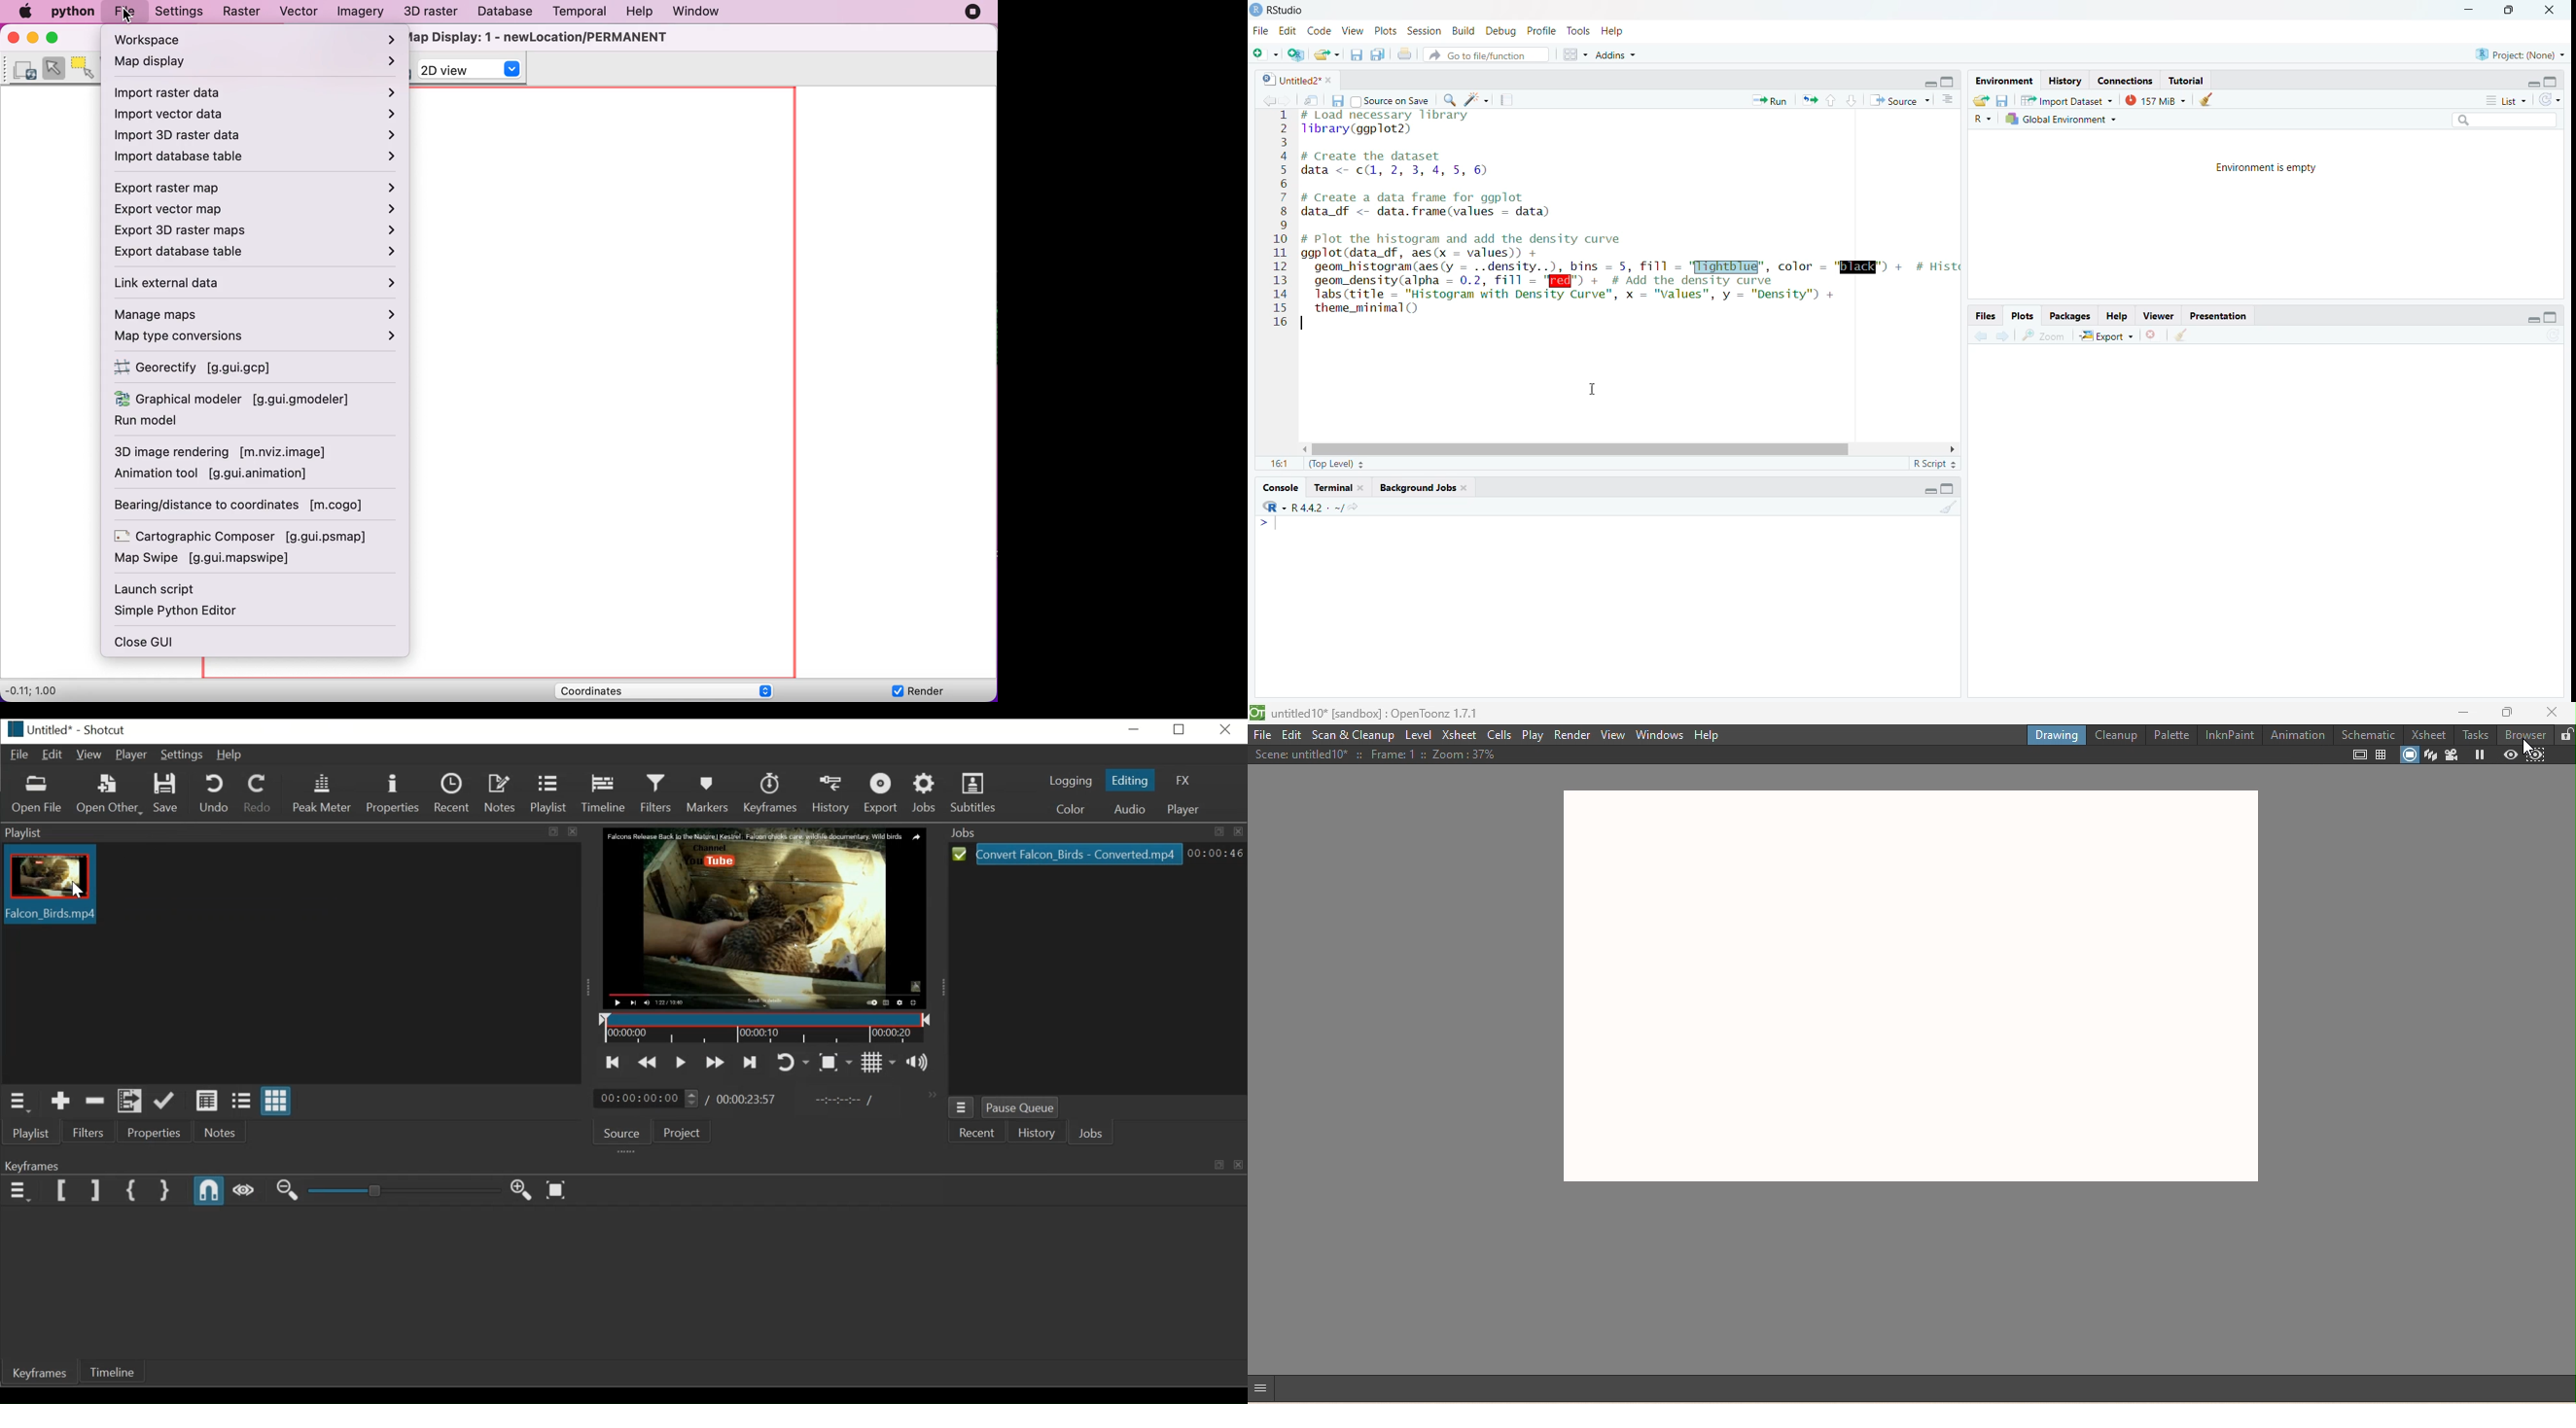 The width and height of the screenshot is (2576, 1428). What do you see at coordinates (1930, 491) in the screenshot?
I see `minimize` at bounding box center [1930, 491].